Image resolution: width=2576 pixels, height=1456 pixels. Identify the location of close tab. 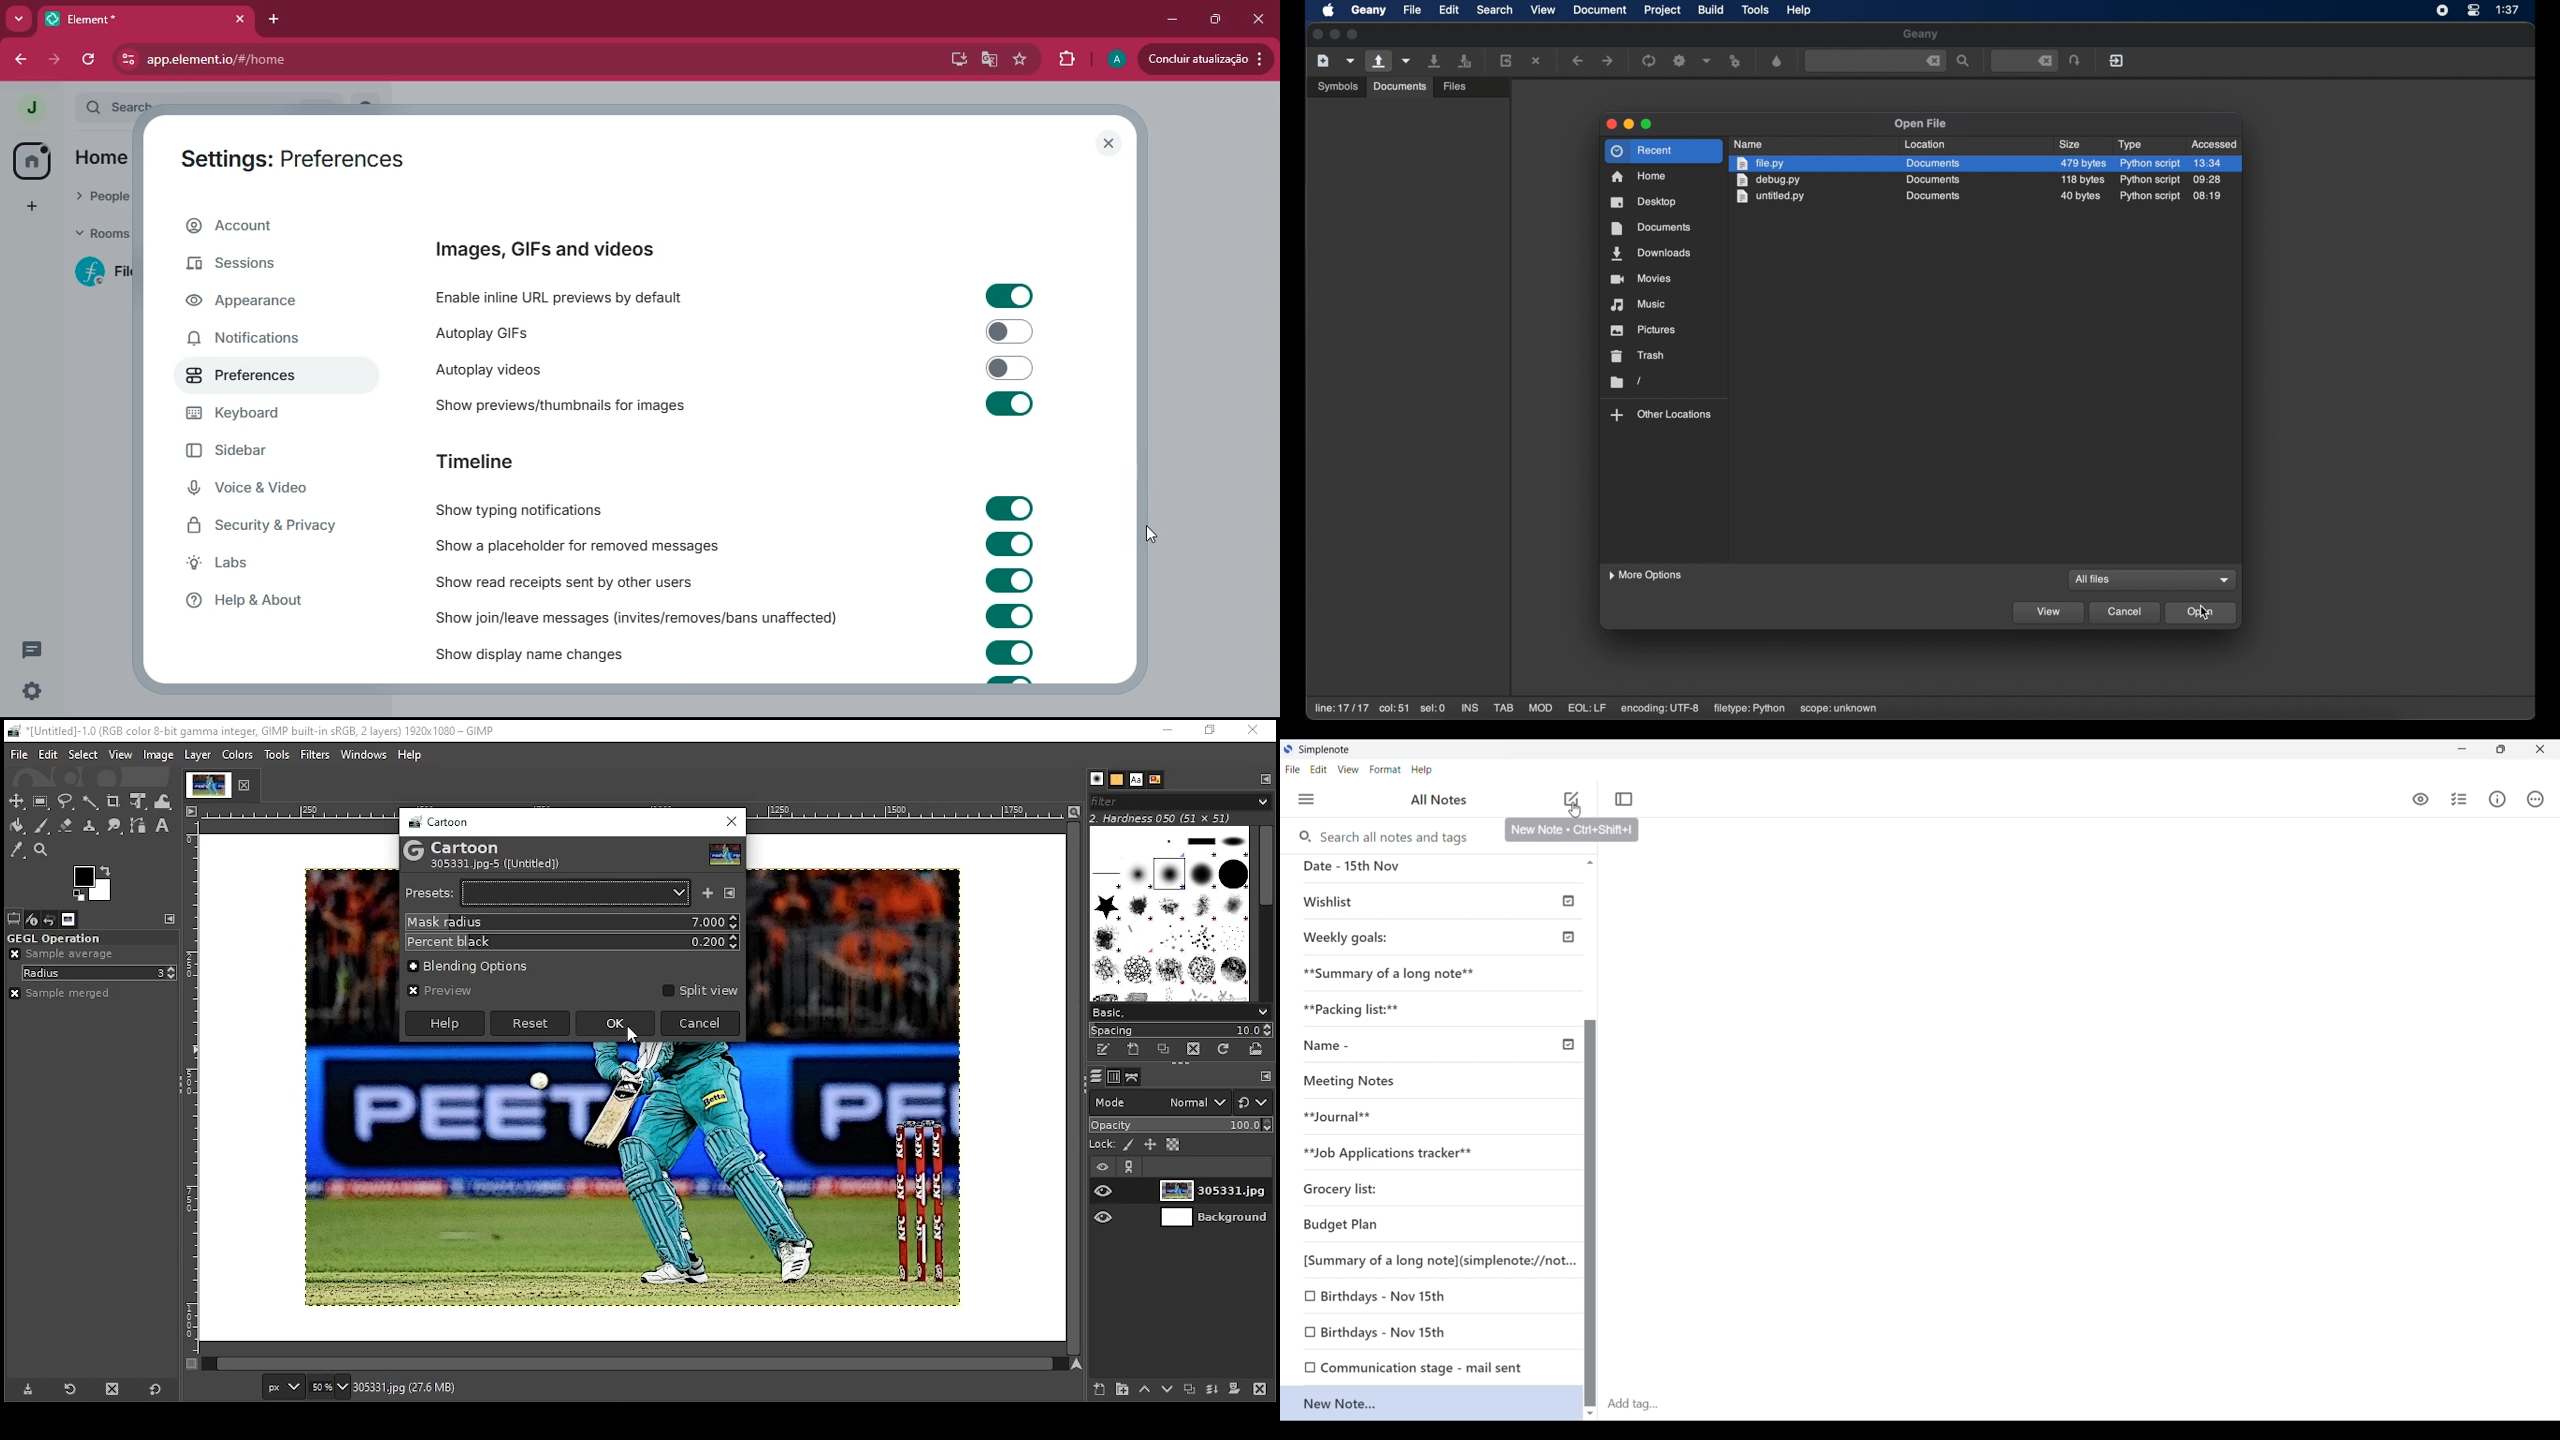
(241, 20).